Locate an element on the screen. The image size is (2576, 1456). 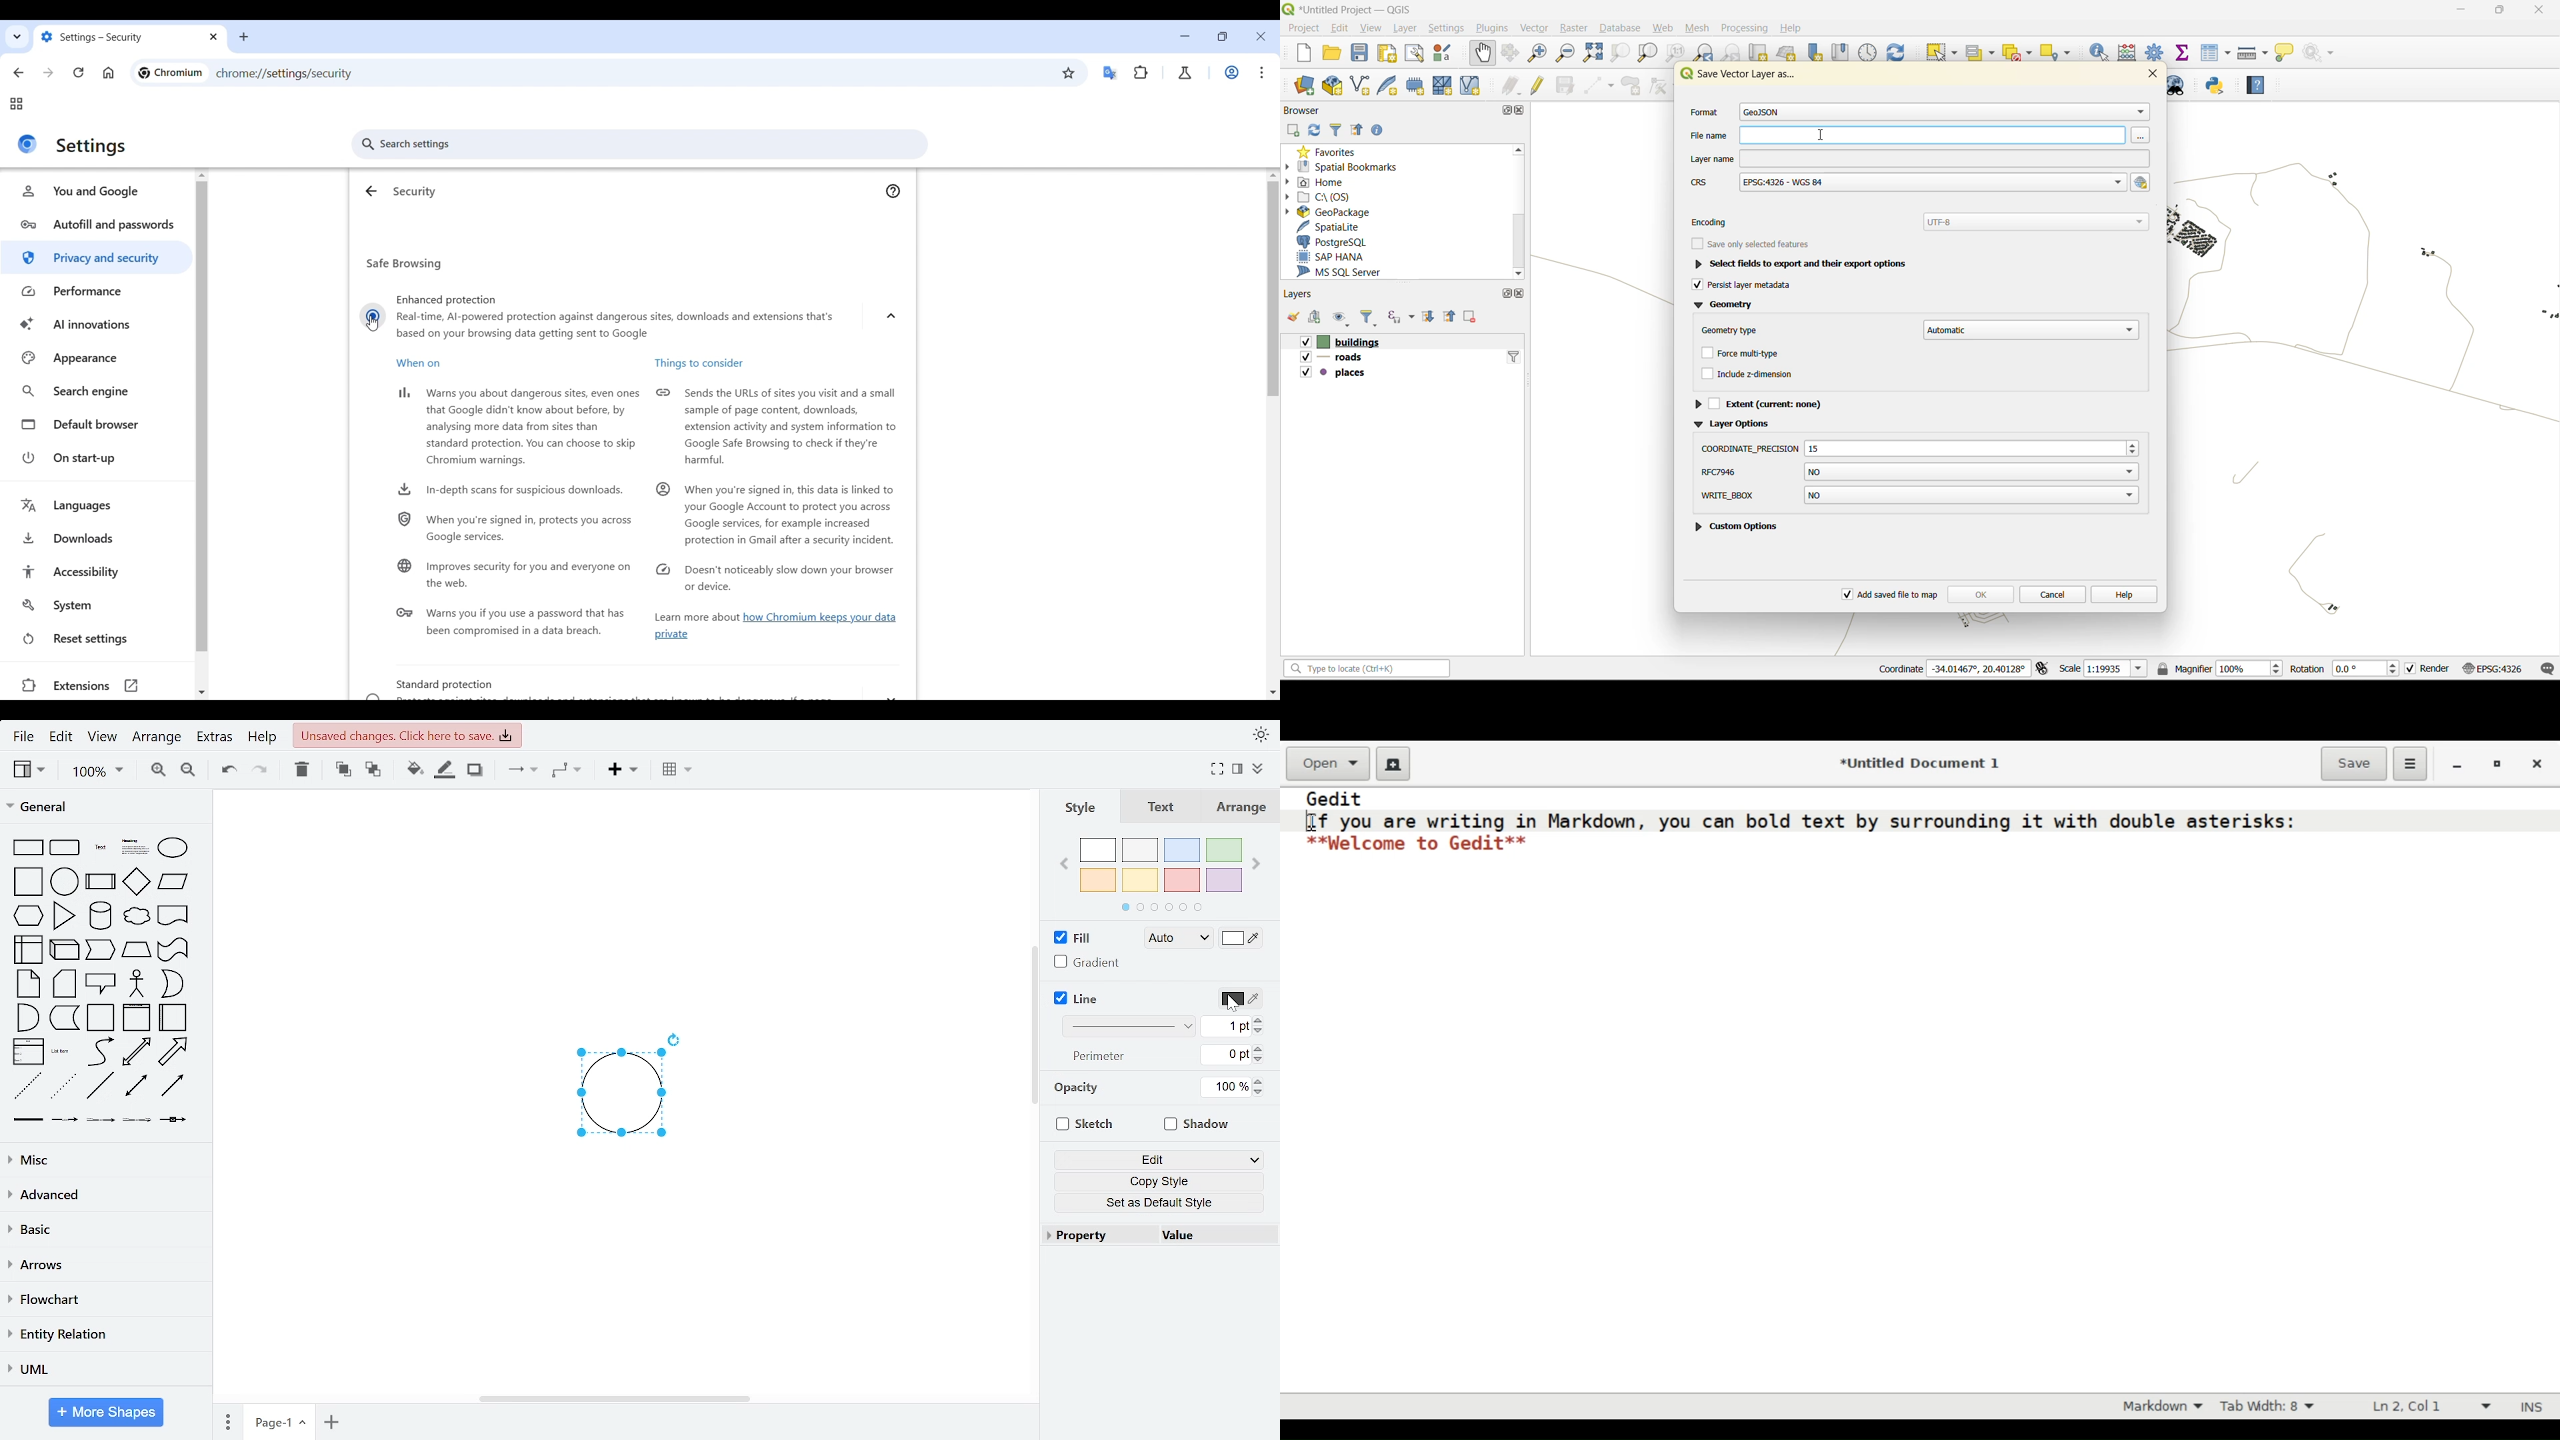
custom options is located at coordinates (1741, 499).